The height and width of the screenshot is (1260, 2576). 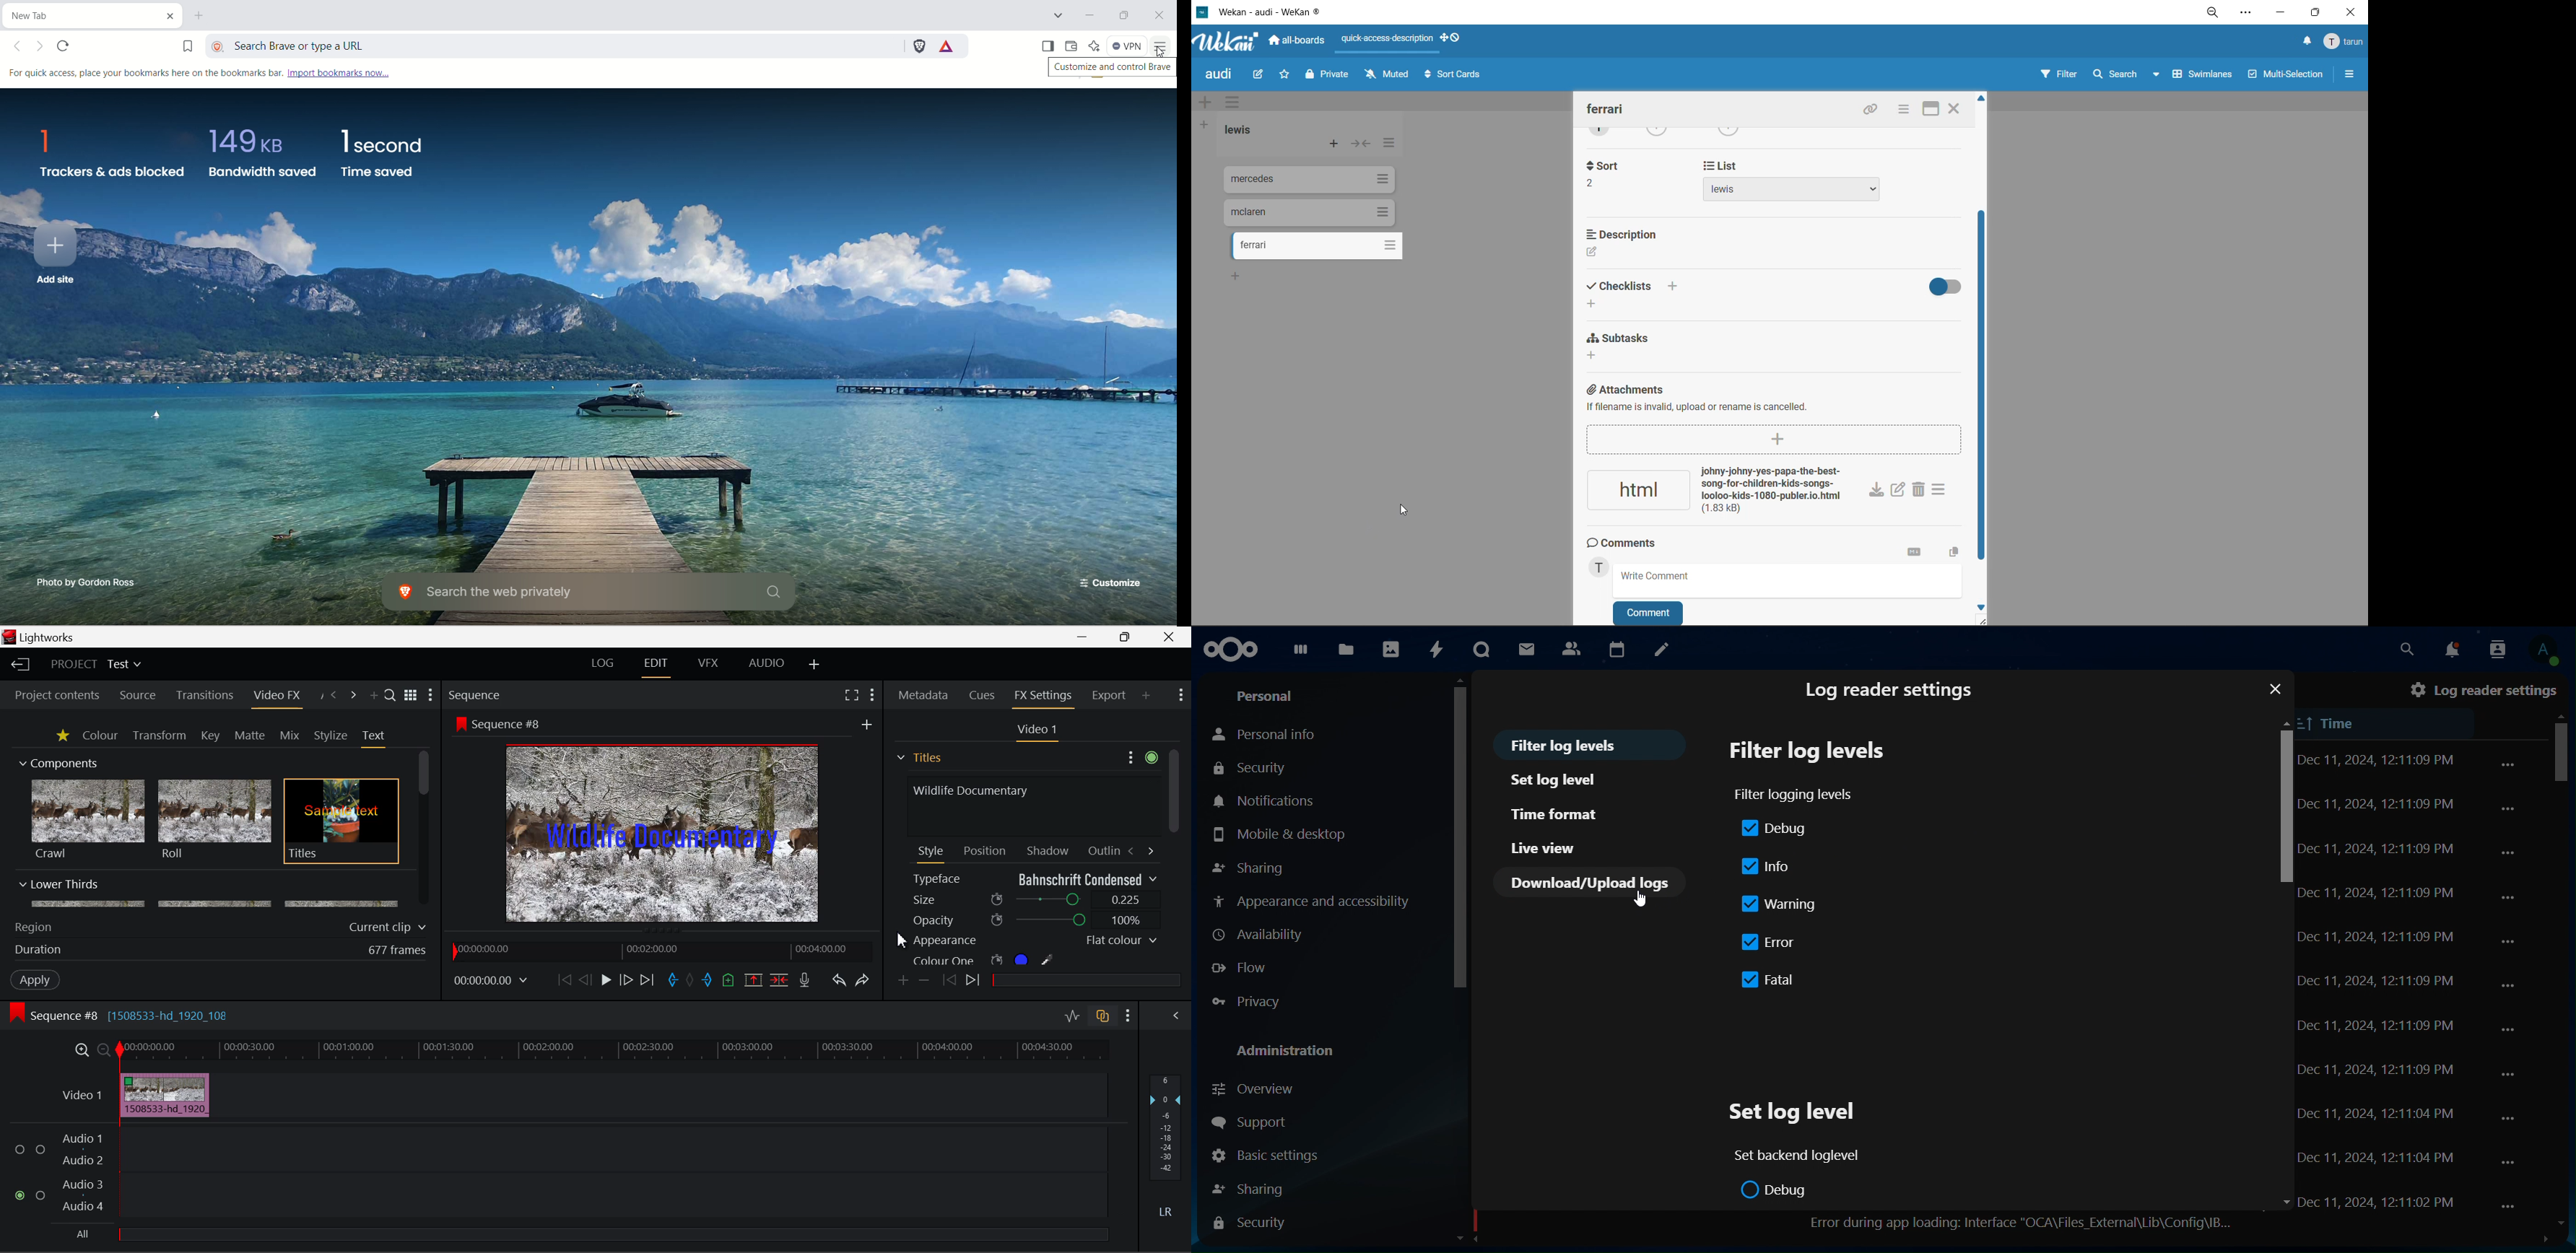 I want to click on Roll, so click(x=213, y=820).